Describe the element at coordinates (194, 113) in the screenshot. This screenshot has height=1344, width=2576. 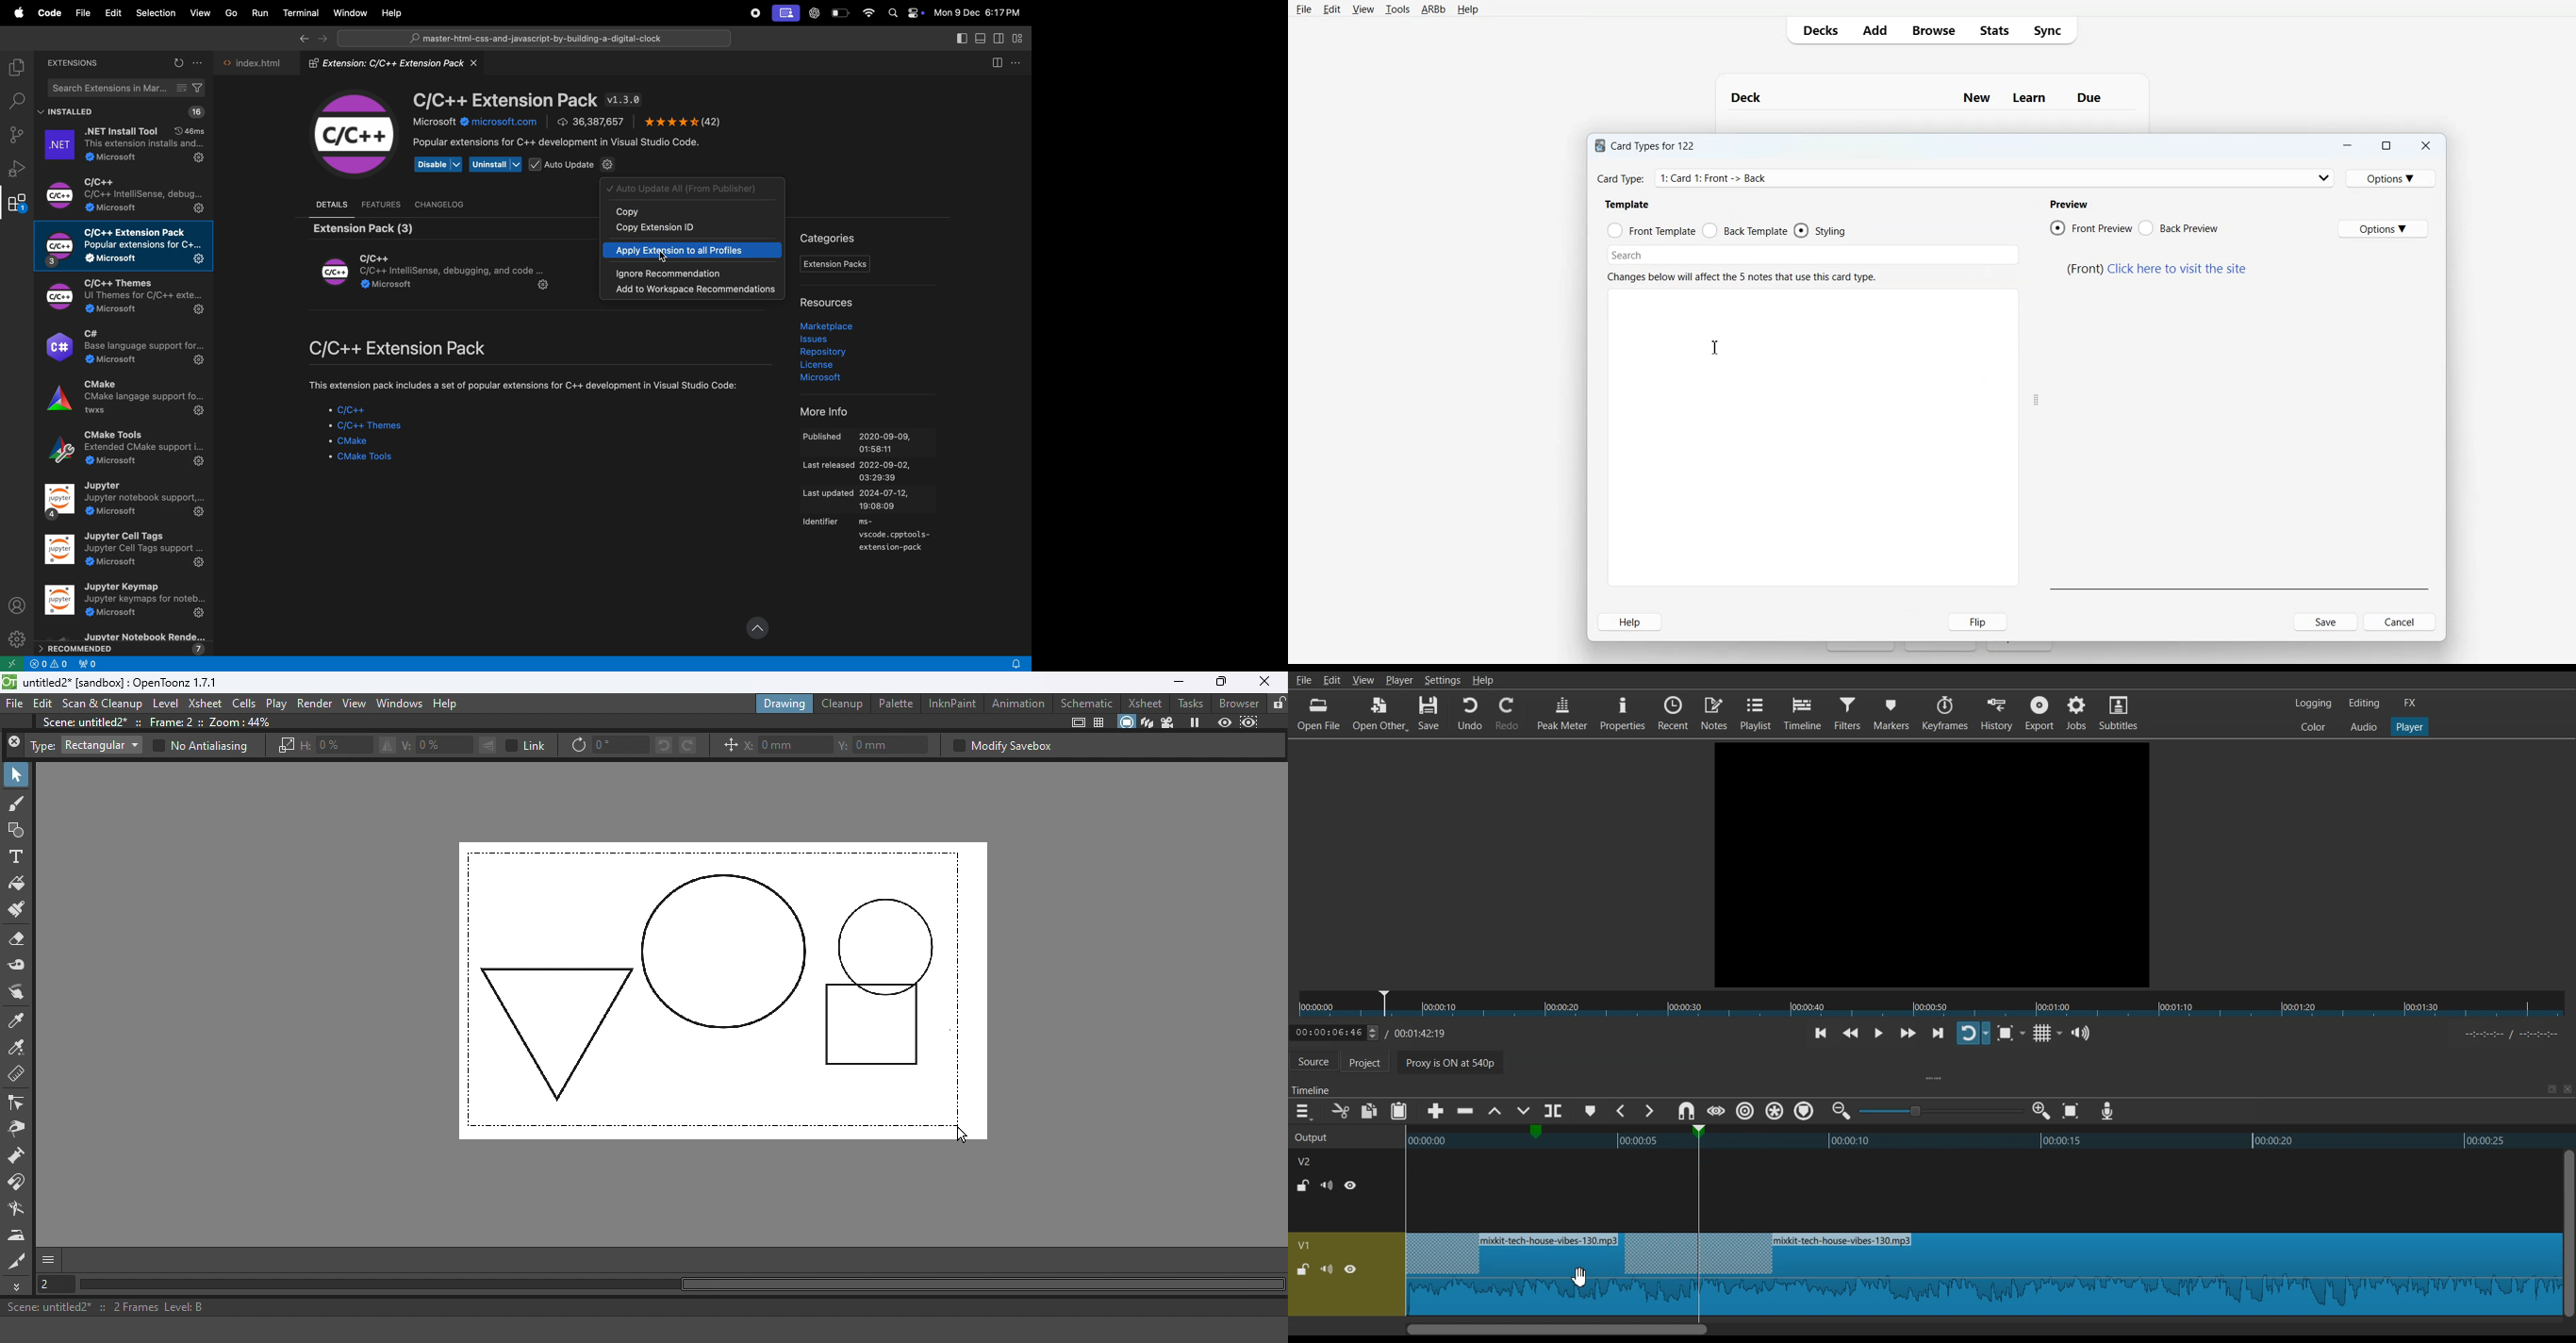
I see `16` at that location.